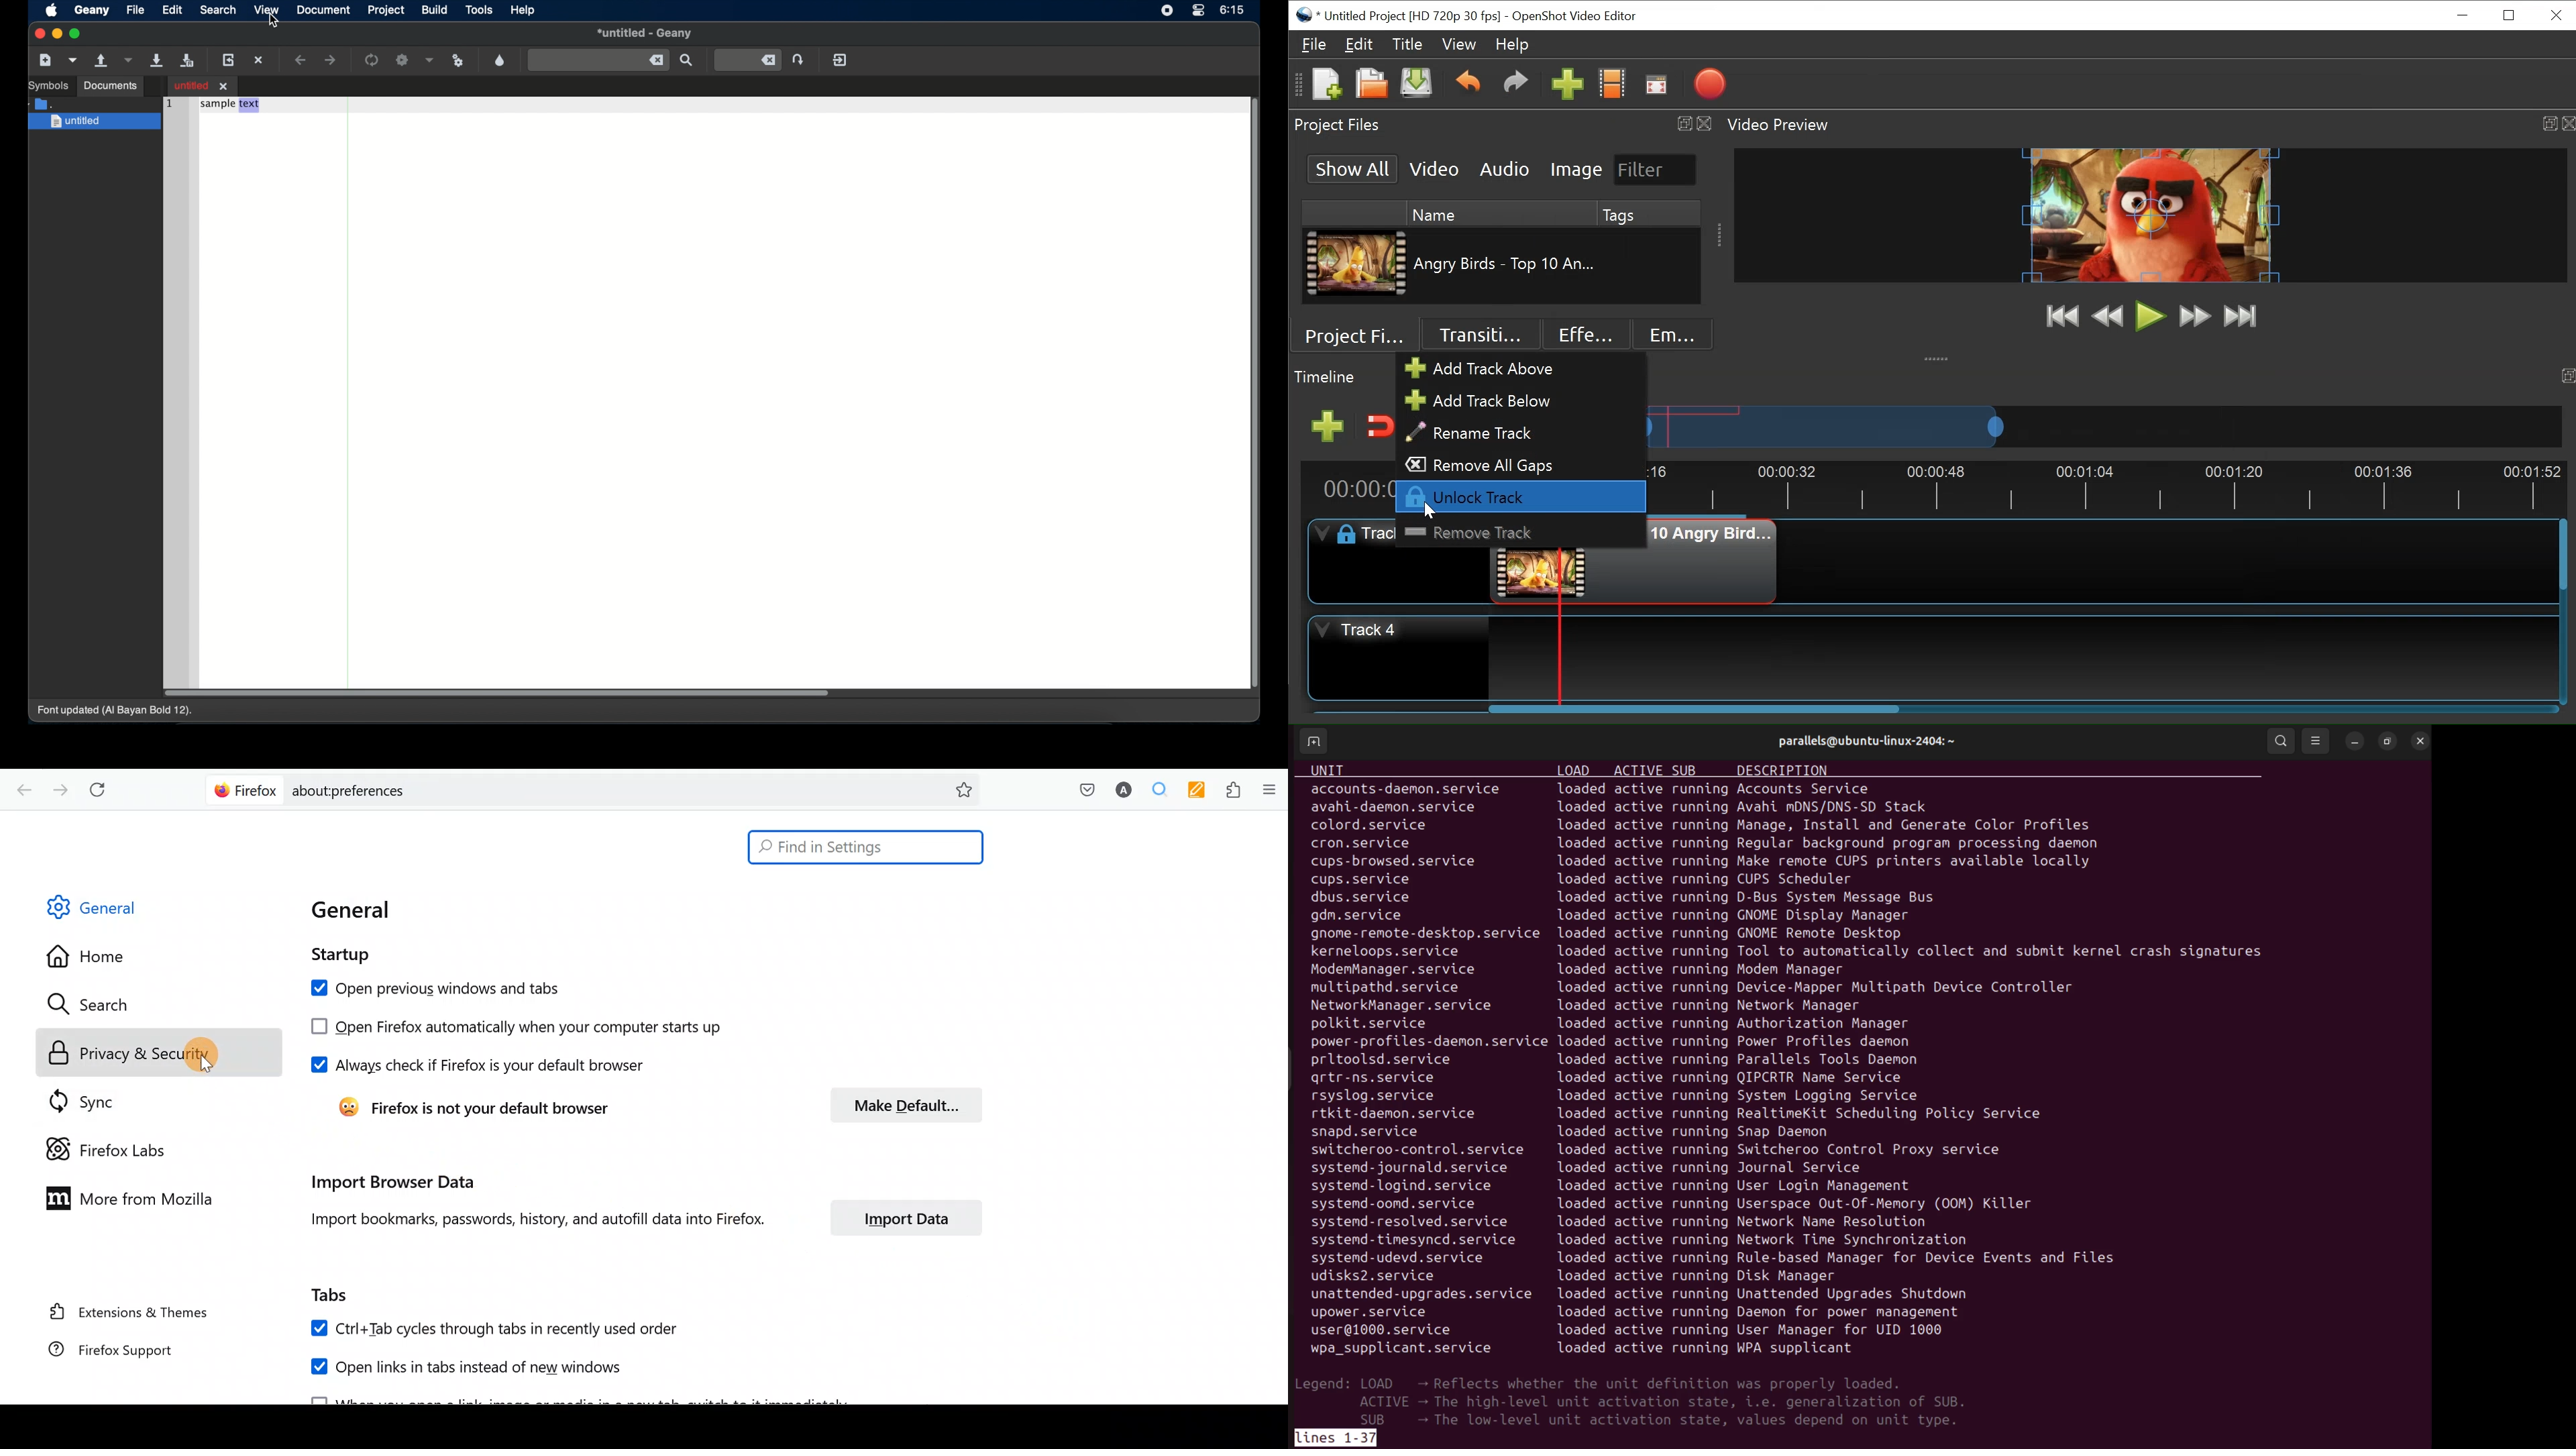 This screenshot has width=2576, height=1456. Describe the element at coordinates (59, 786) in the screenshot. I see `Go forward one page` at that location.